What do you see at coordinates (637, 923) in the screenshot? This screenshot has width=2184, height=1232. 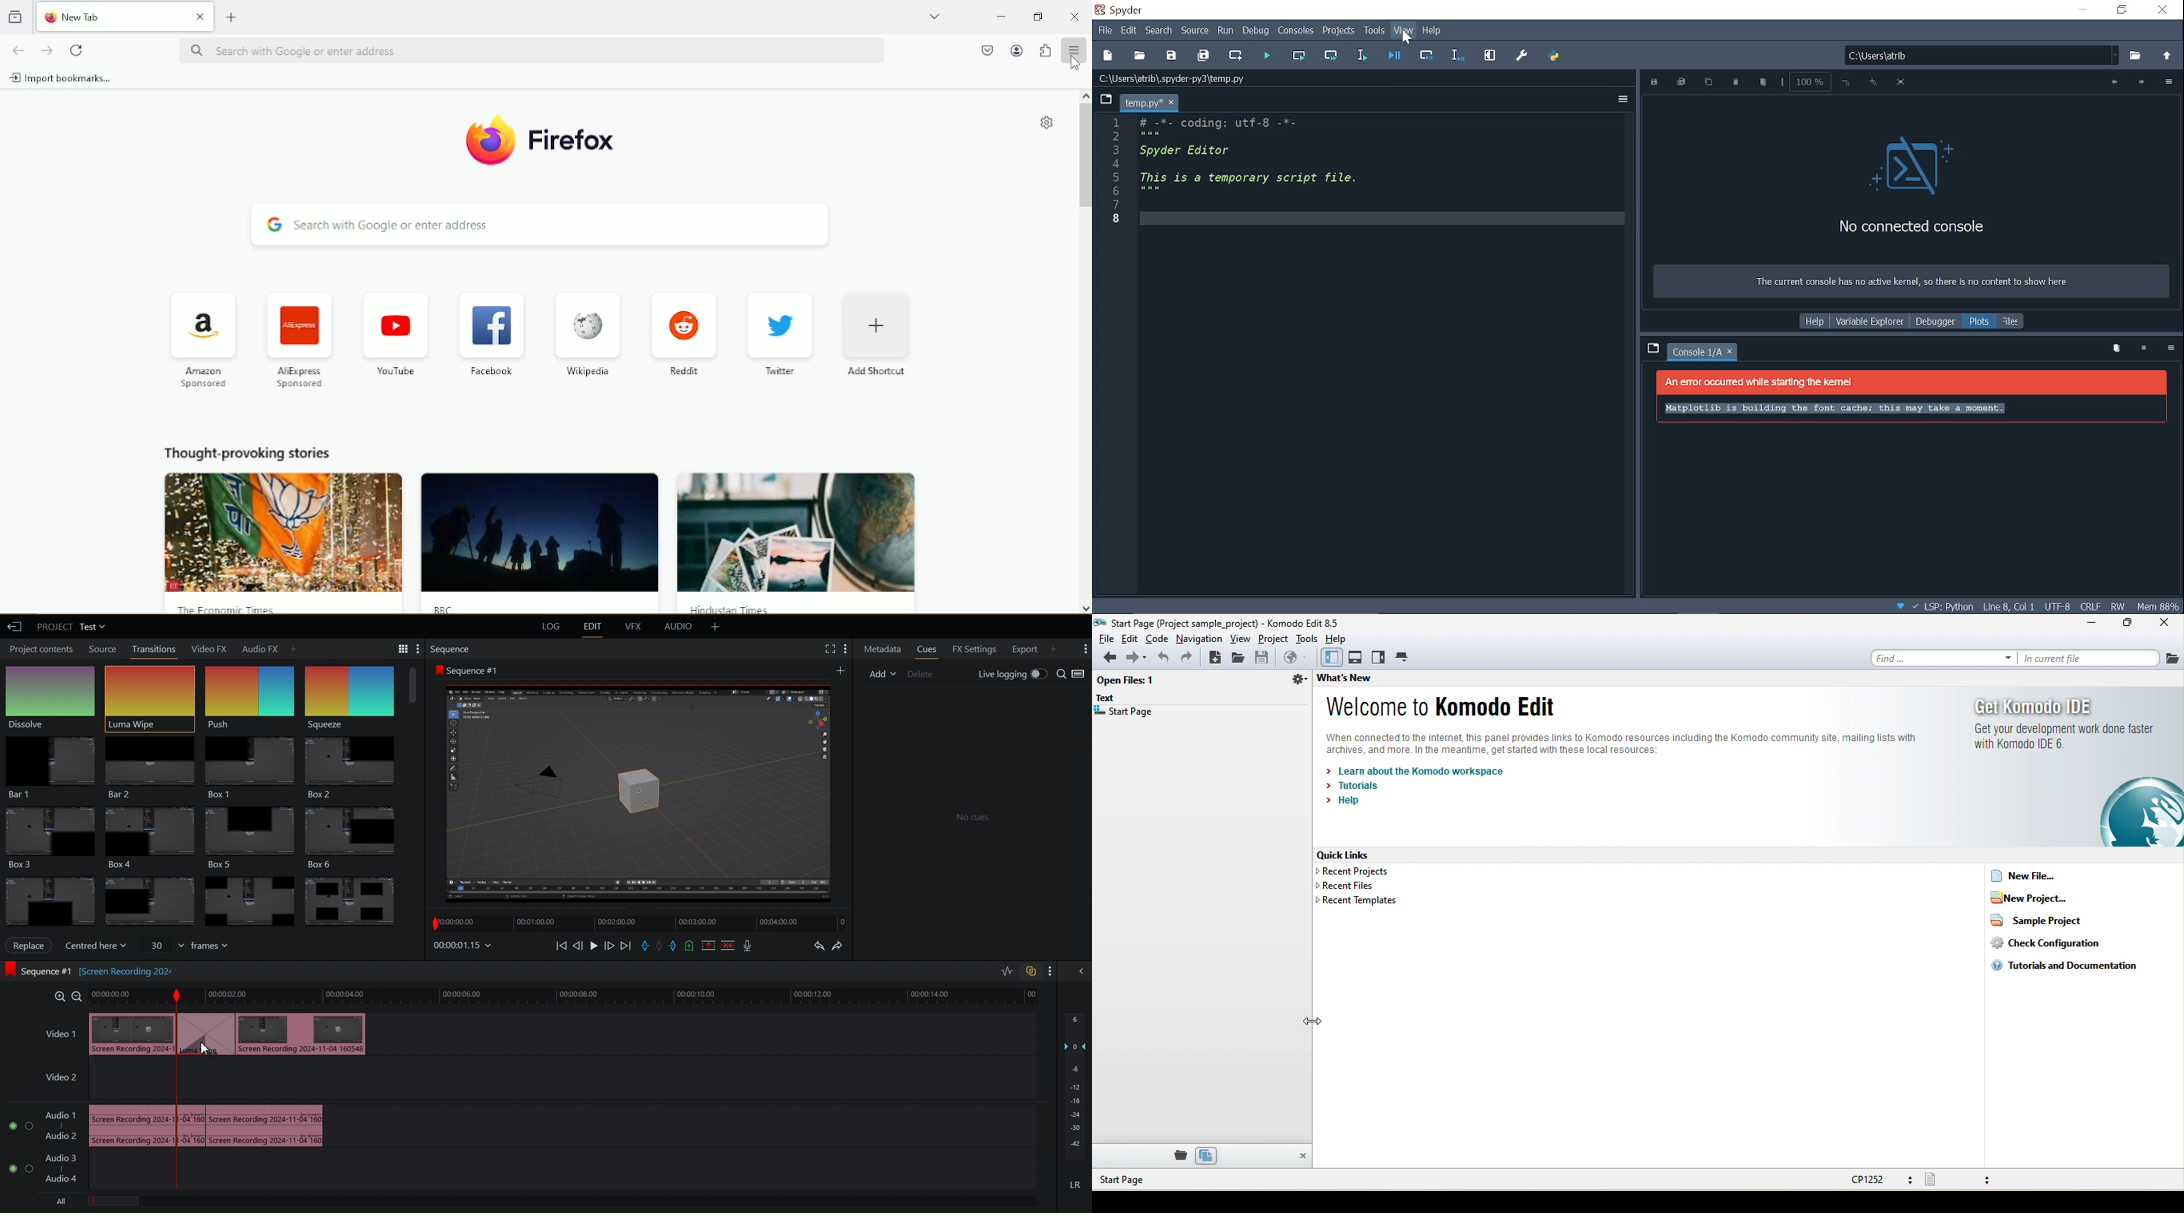 I see `Timeline` at bounding box center [637, 923].